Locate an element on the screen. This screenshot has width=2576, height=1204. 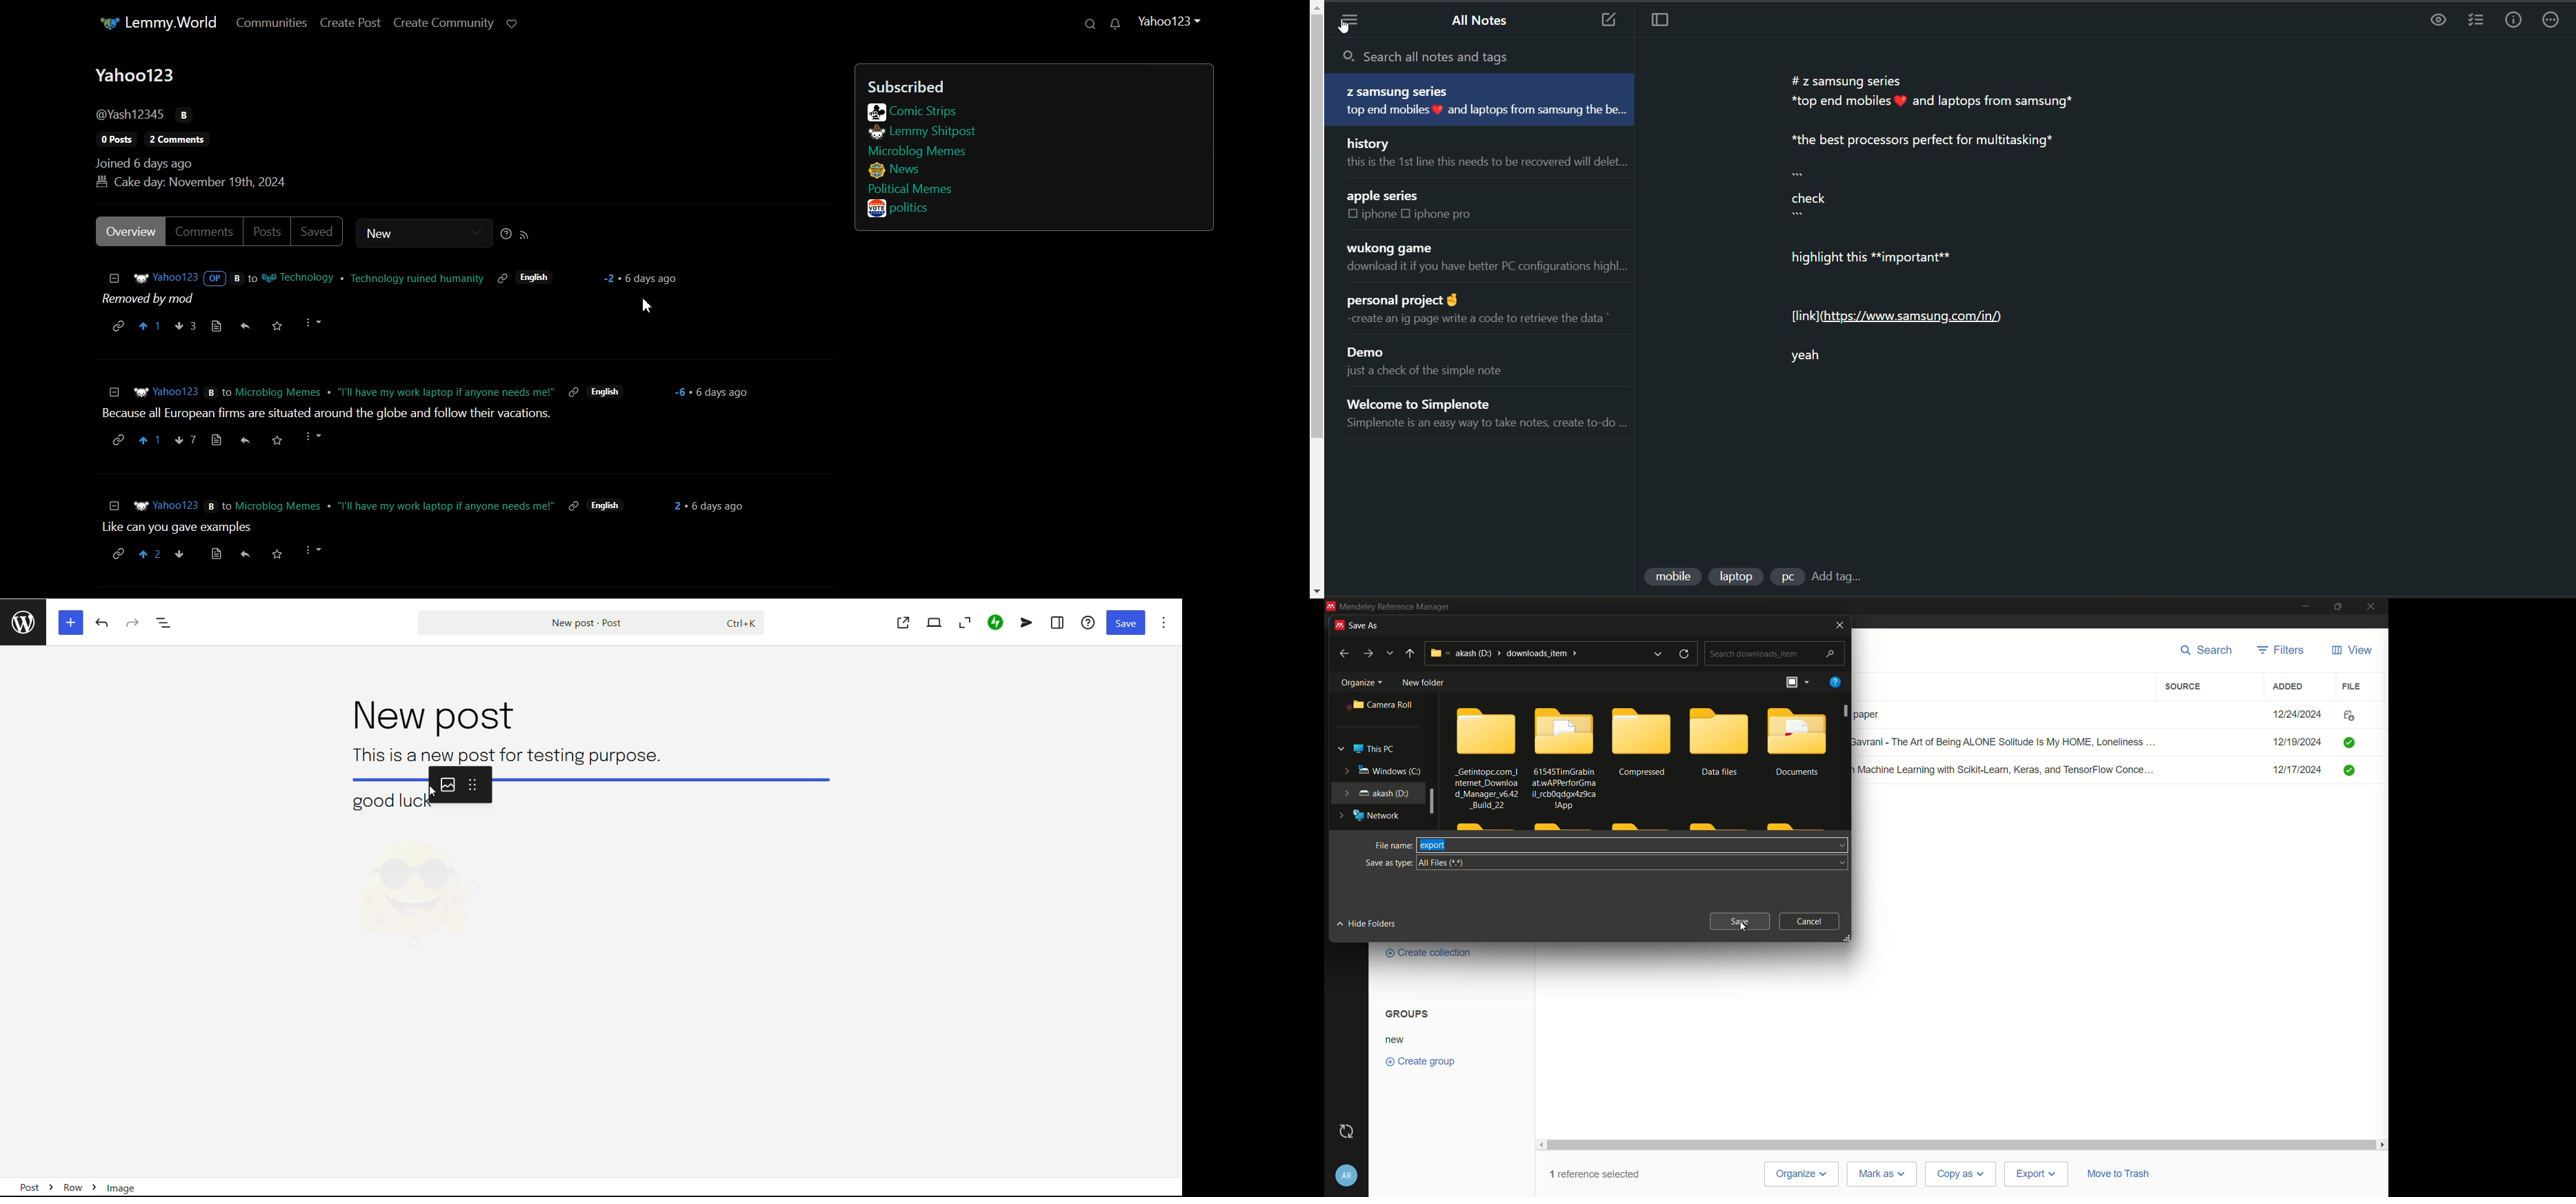
search bar is located at coordinates (1775, 653).